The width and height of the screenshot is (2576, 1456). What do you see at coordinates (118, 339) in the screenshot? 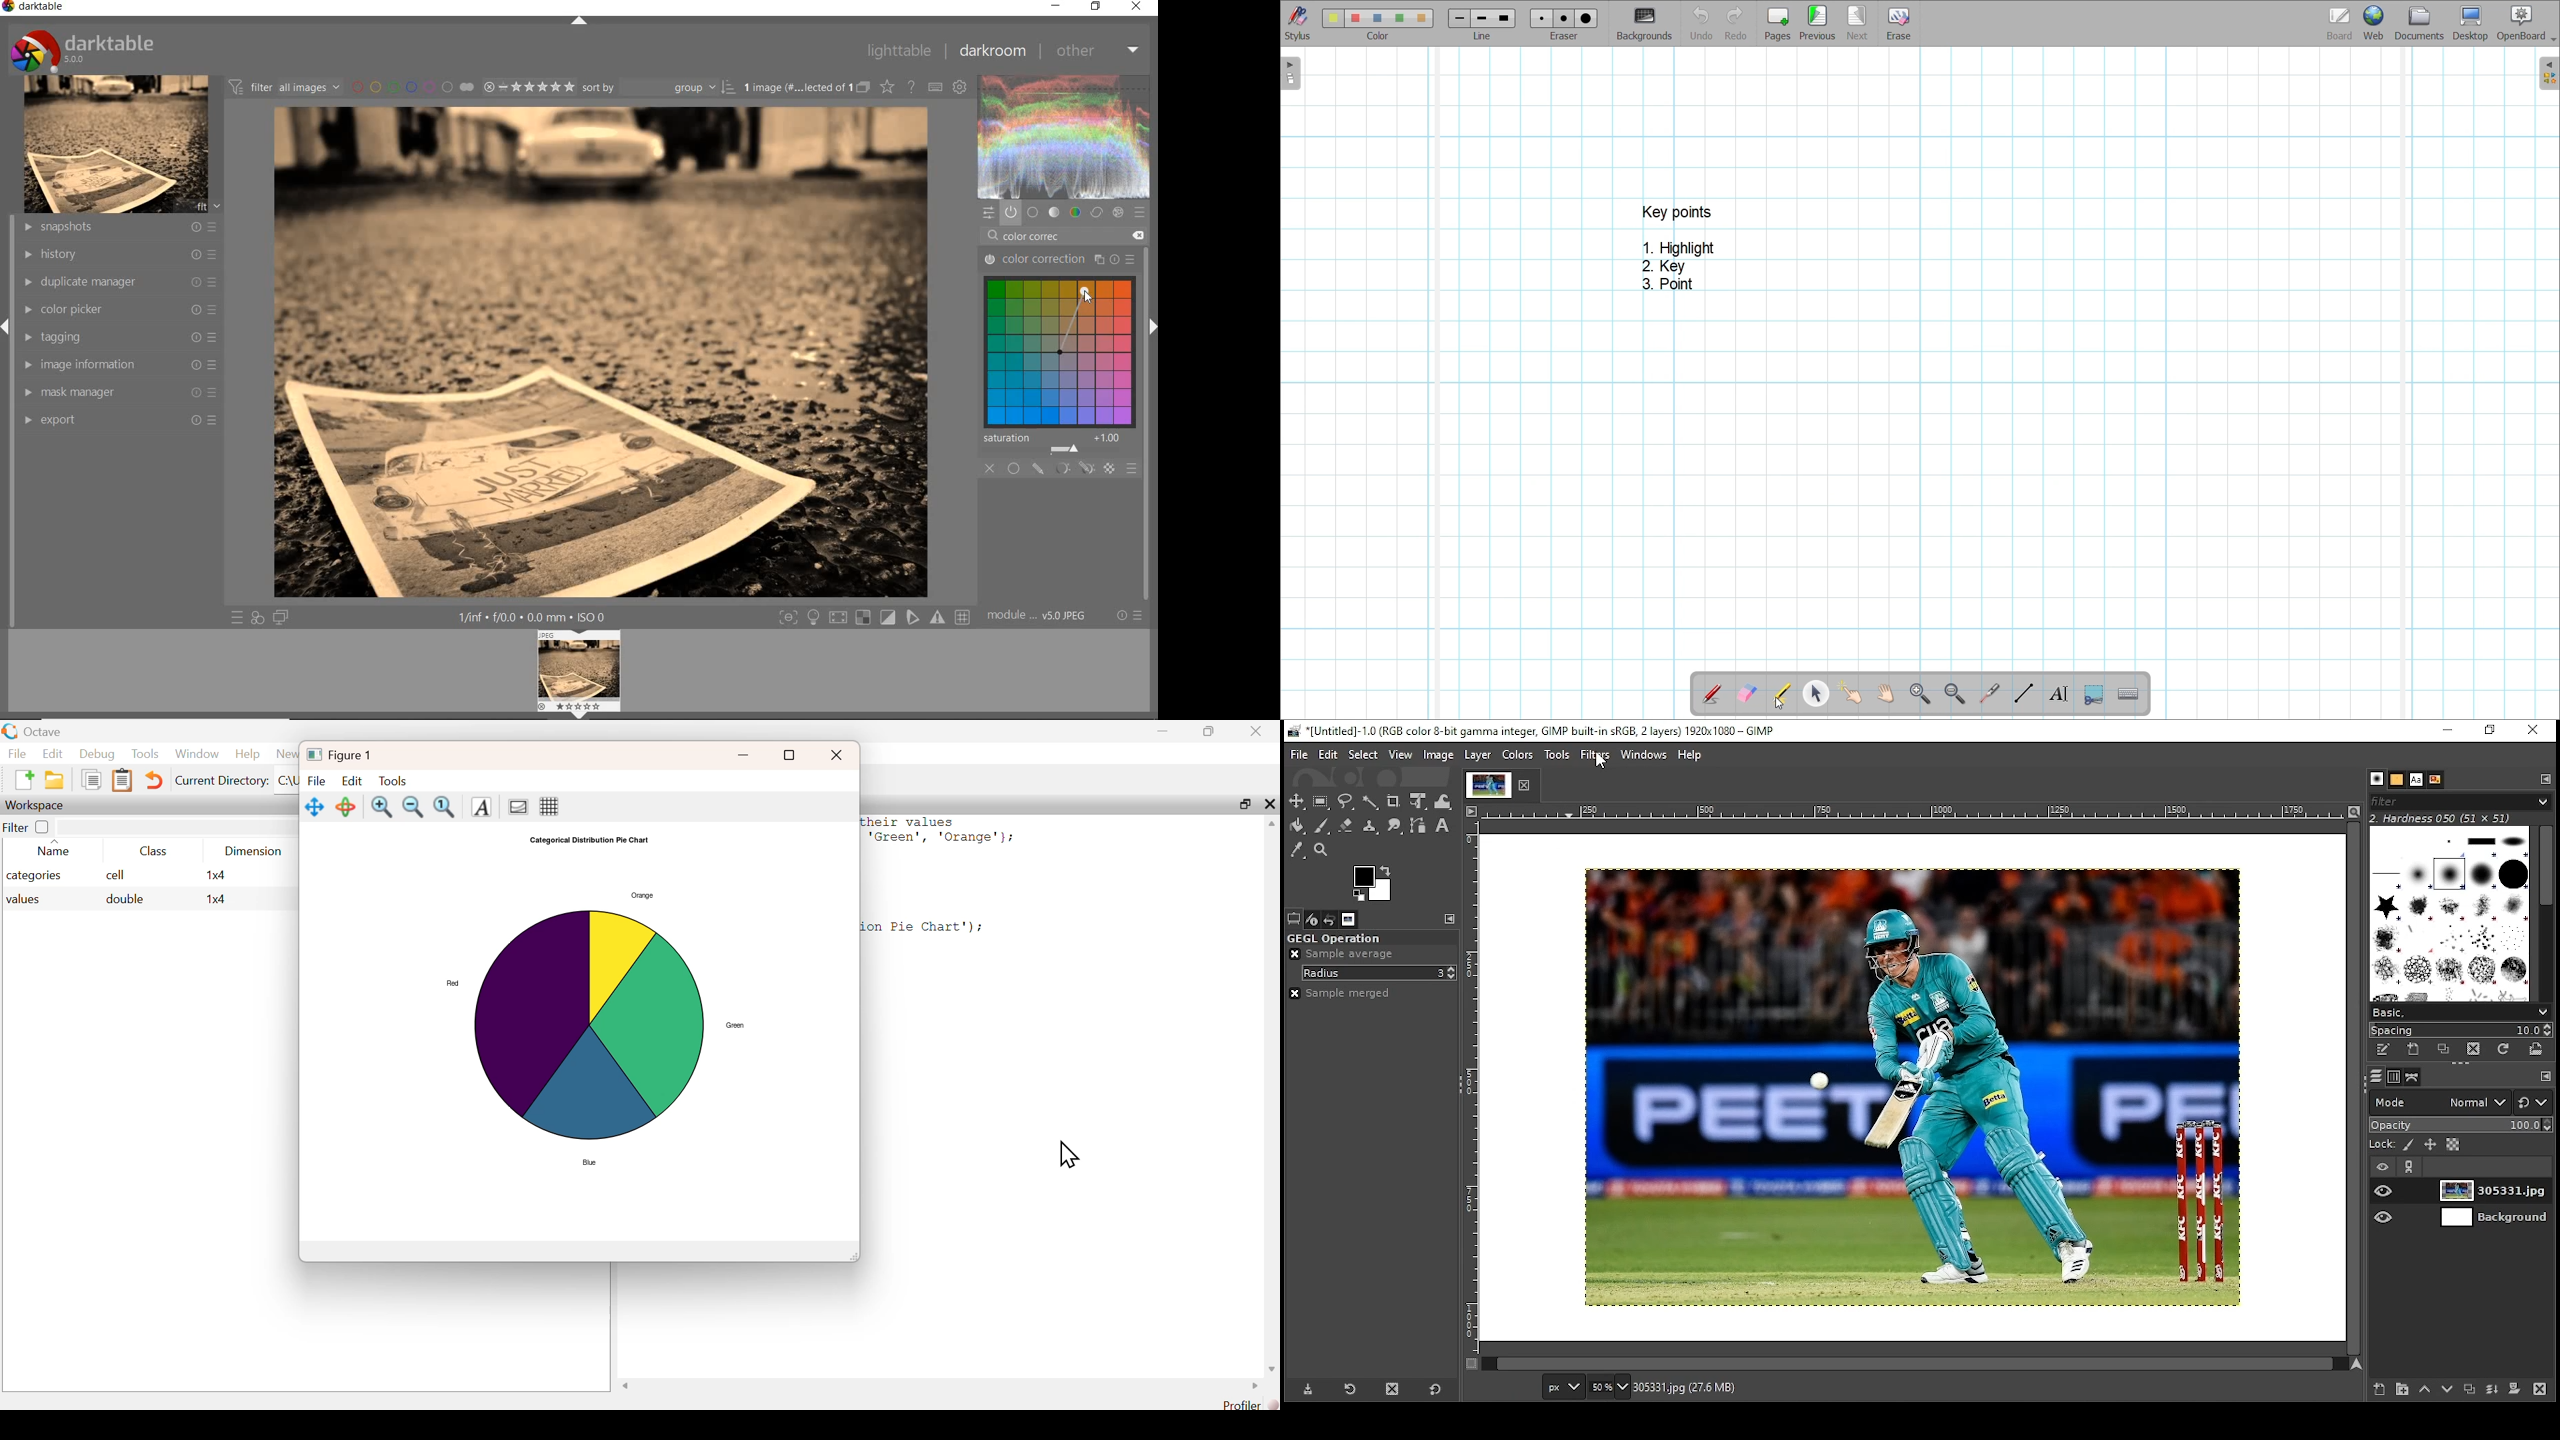
I see `tagging` at bounding box center [118, 339].